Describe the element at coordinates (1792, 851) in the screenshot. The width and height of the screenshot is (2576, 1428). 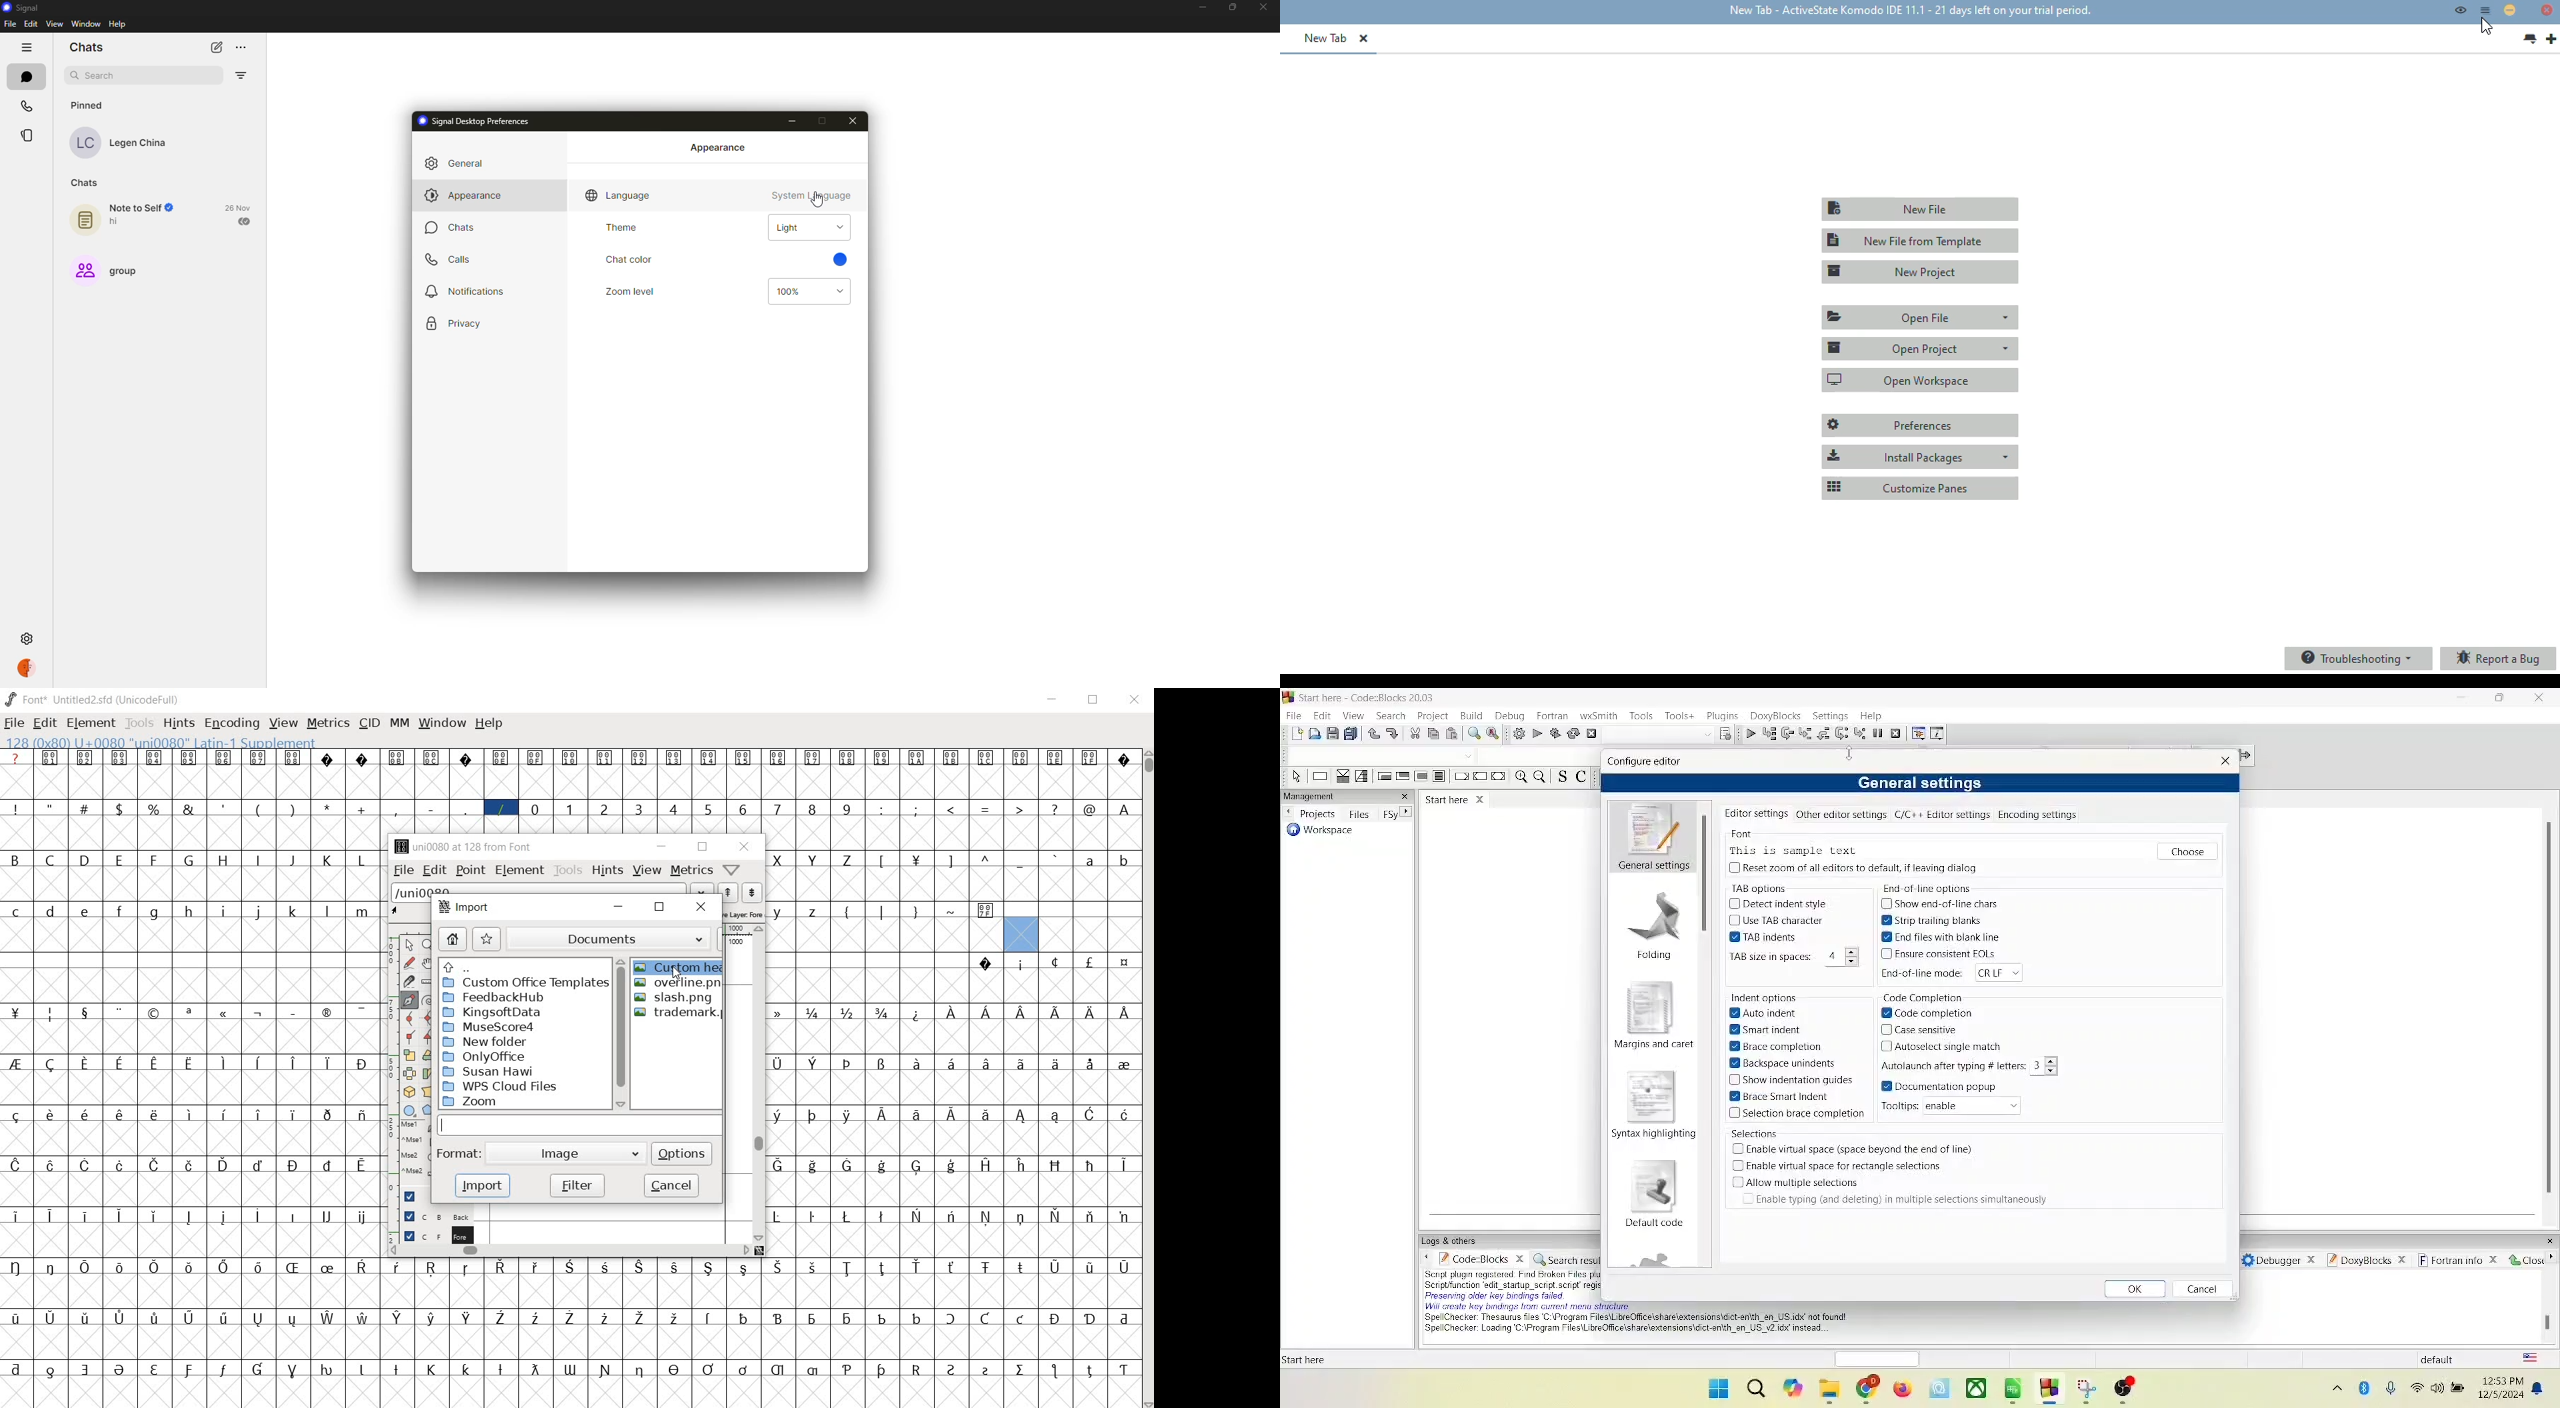
I see `text` at that location.